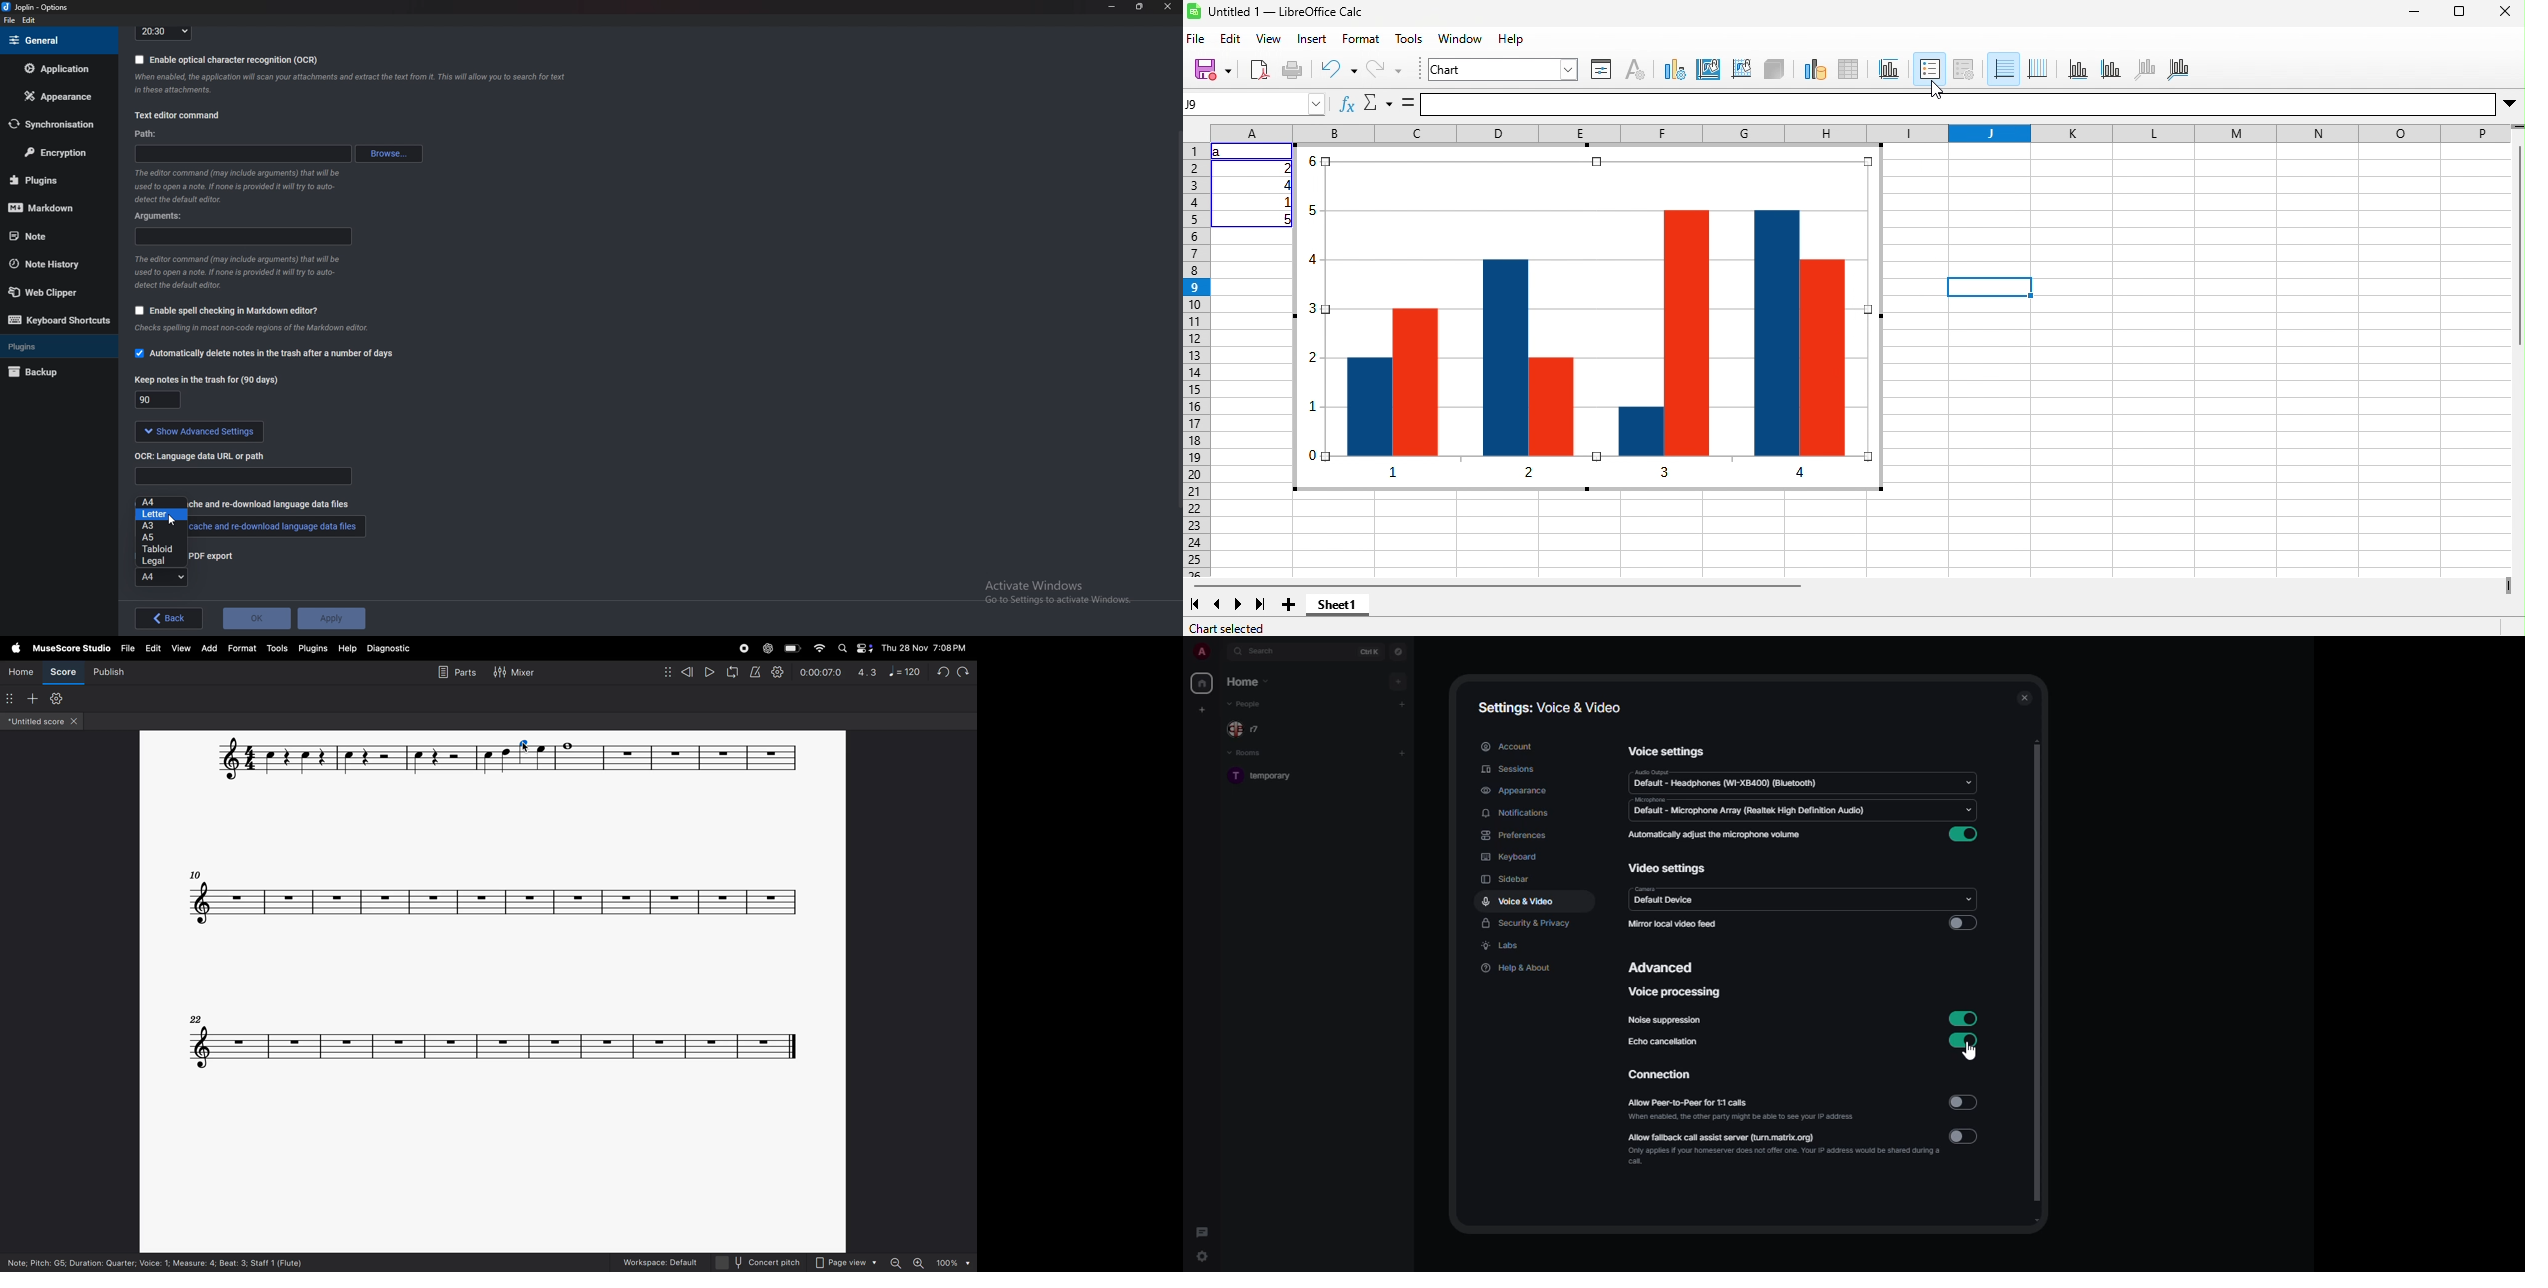  Describe the element at coordinates (1937, 90) in the screenshot. I see `Cursor` at that location.